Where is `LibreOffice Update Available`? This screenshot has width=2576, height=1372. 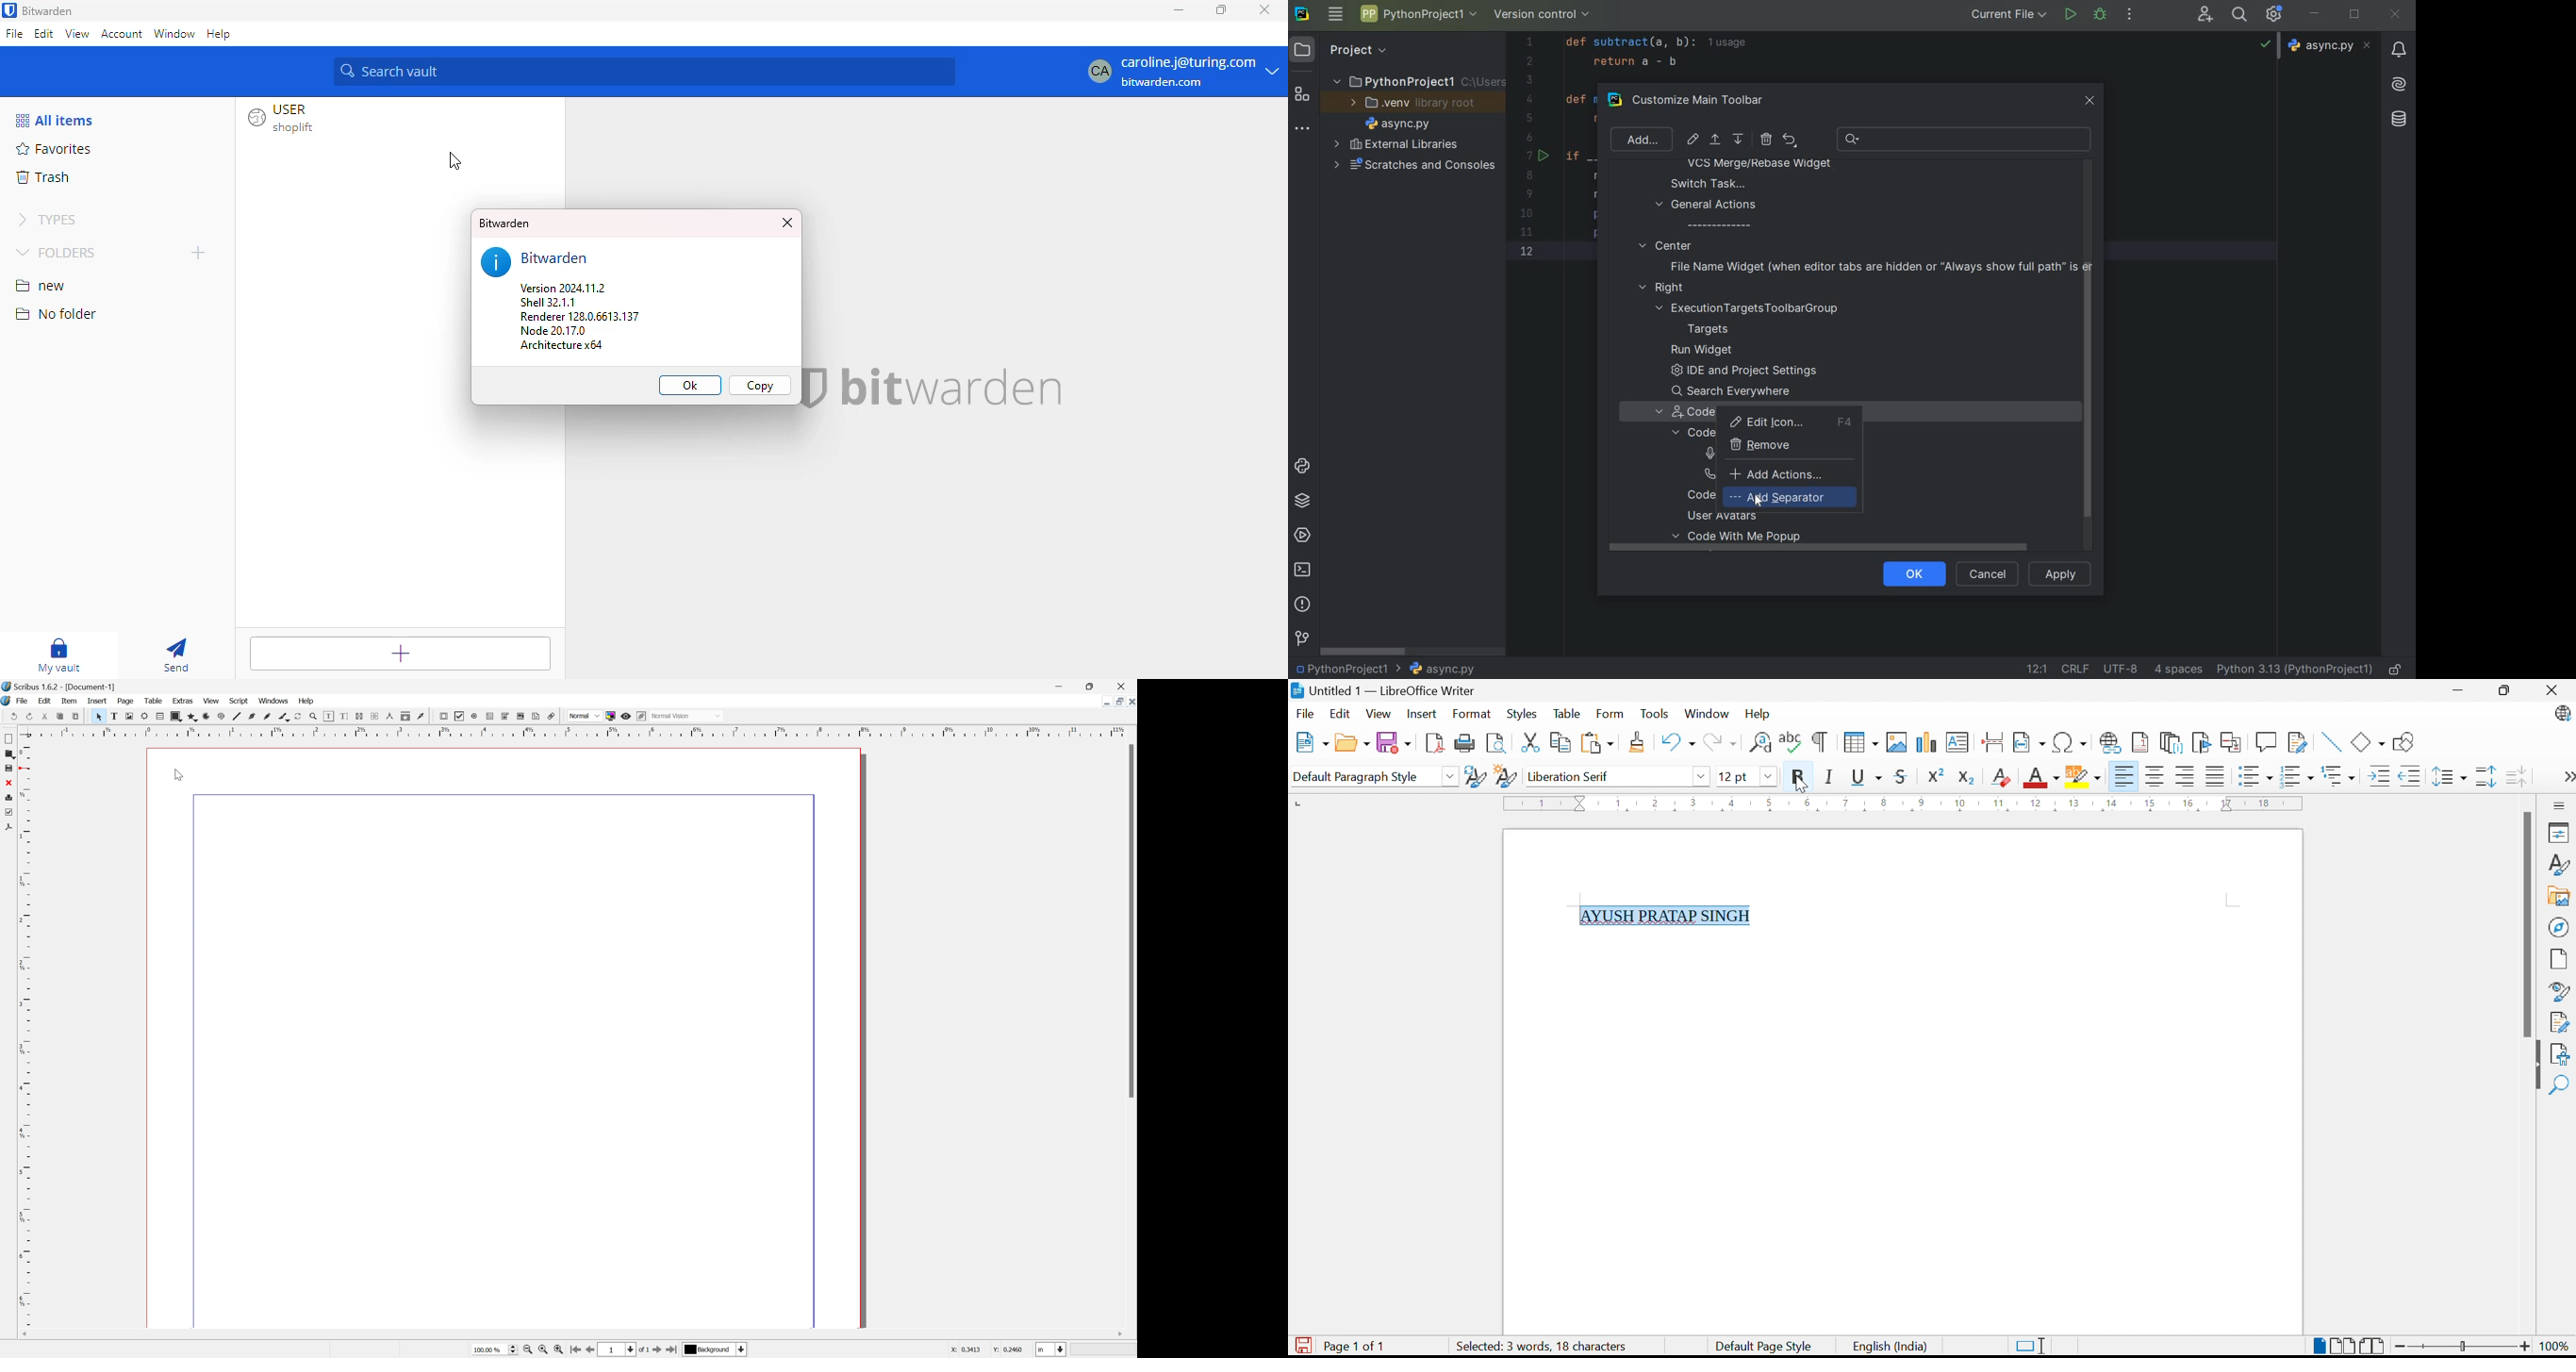
LibreOffice Update Available is located at coordinates (2563, 715).